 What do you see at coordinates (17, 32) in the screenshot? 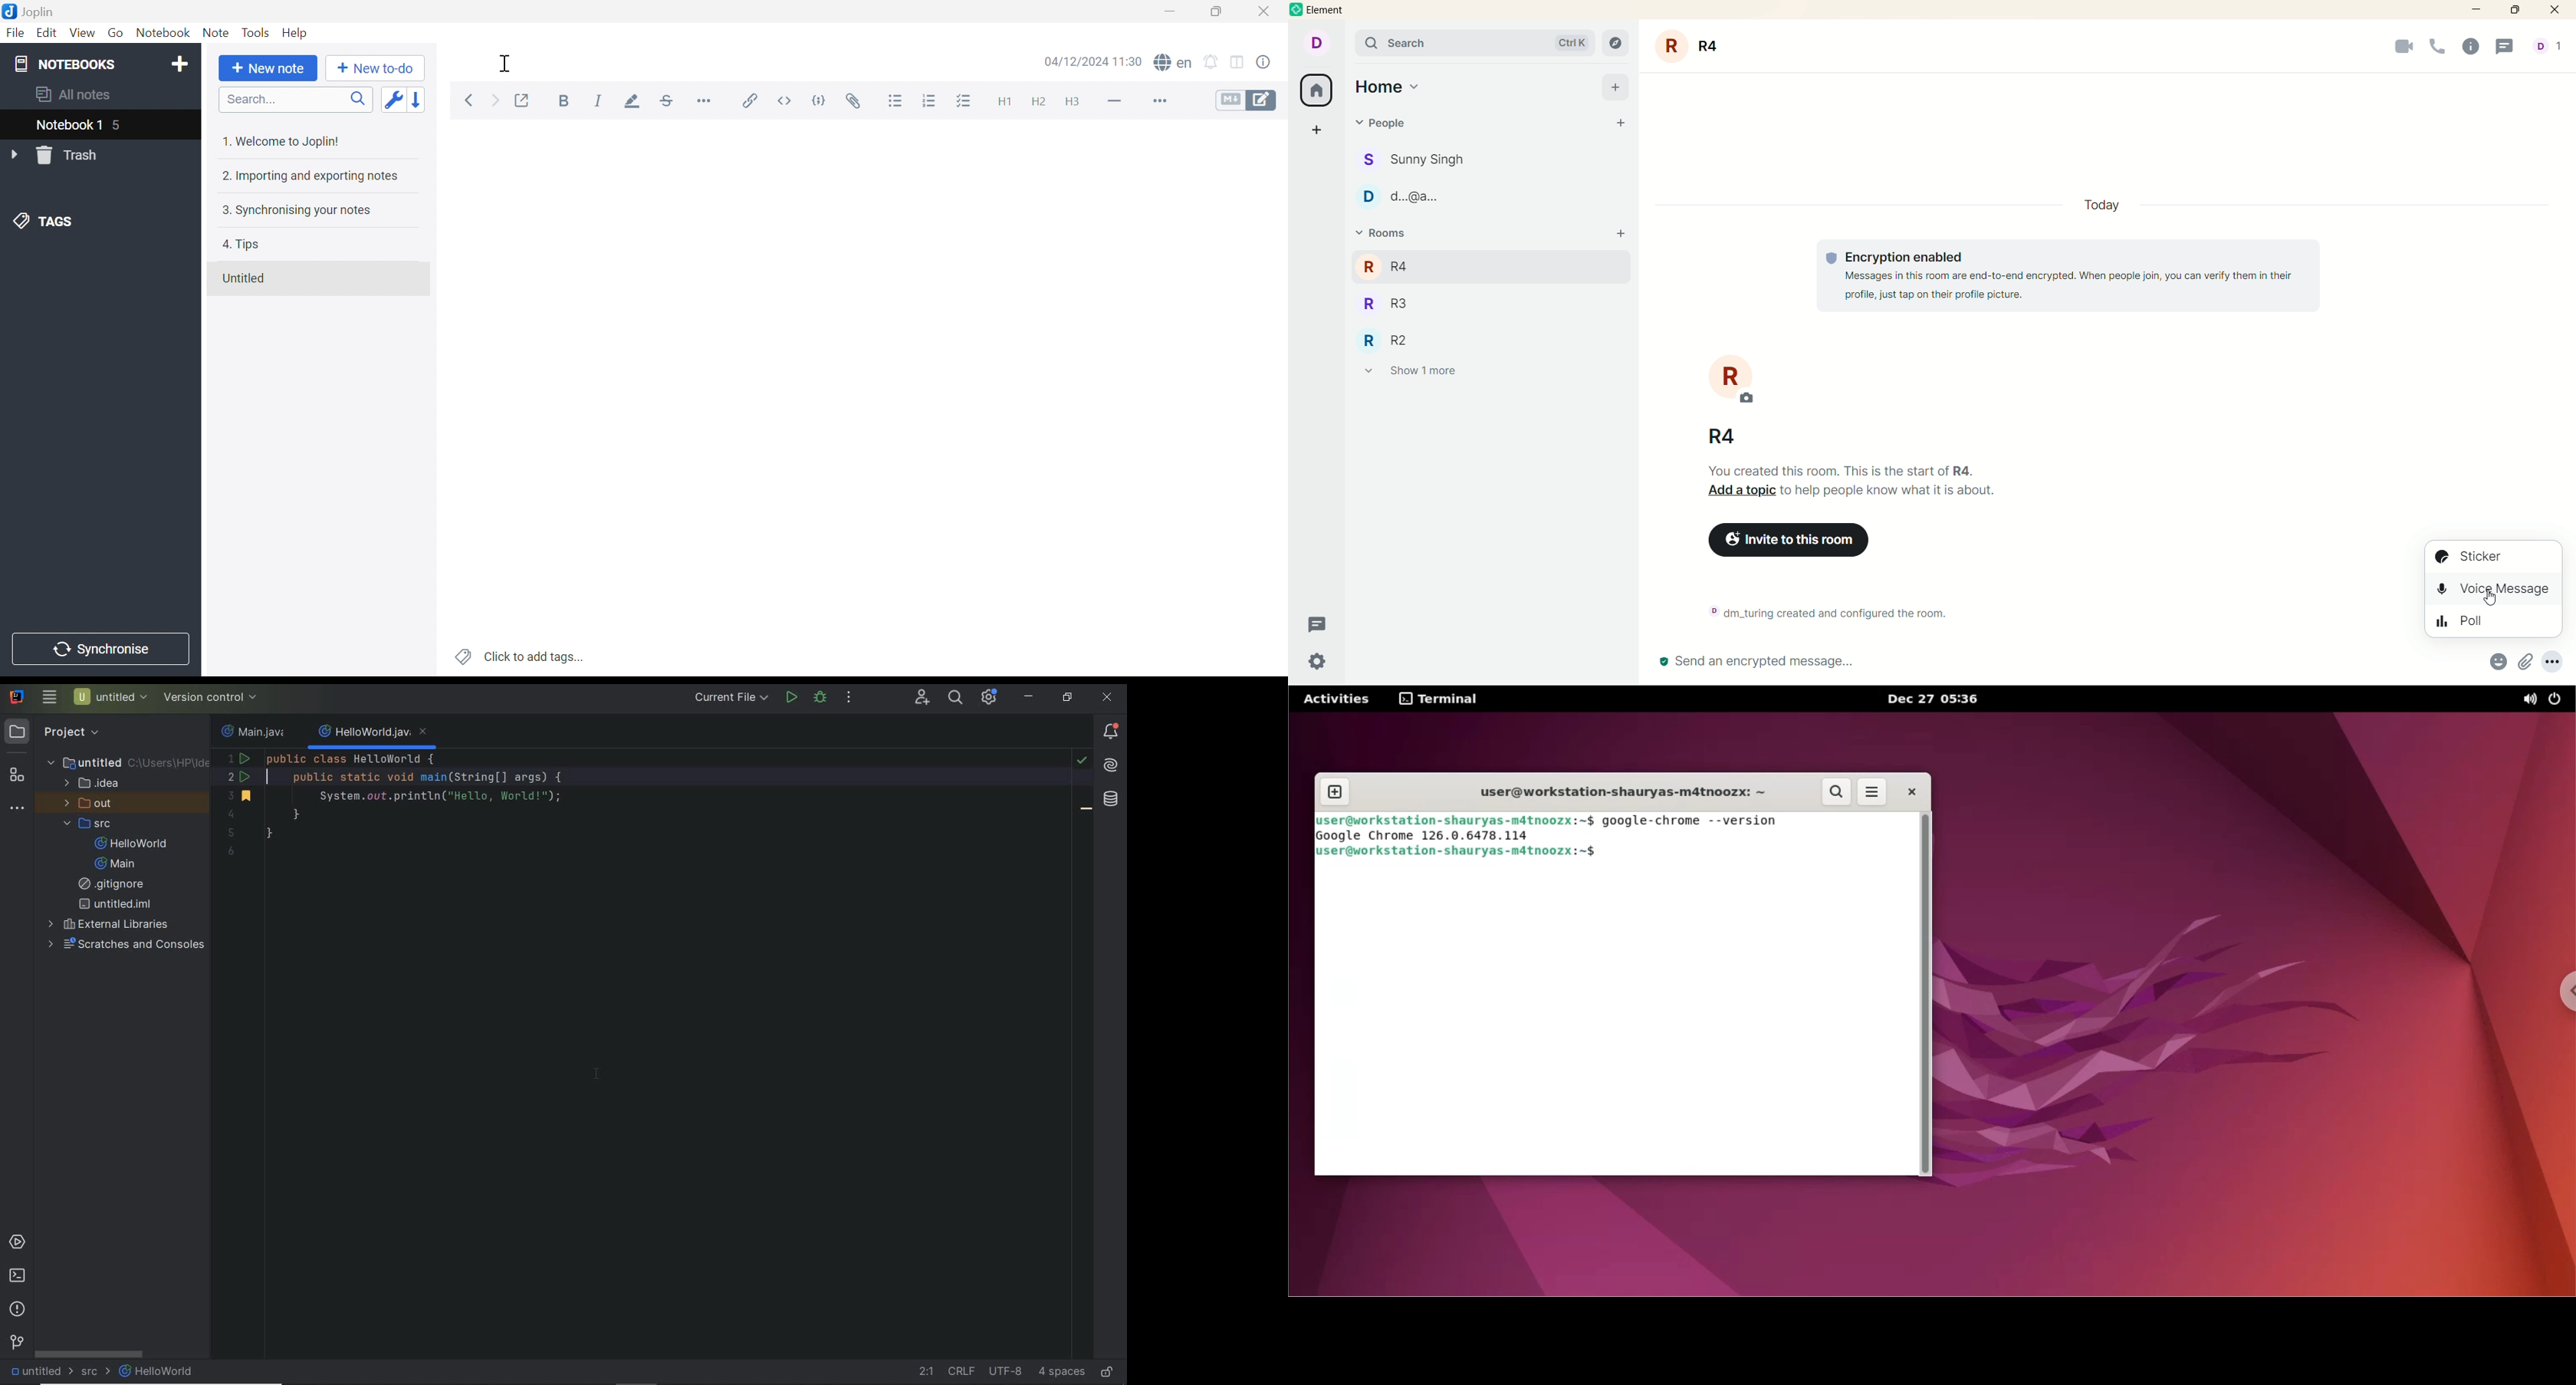
I see `File` at bounding box center [17, 32].